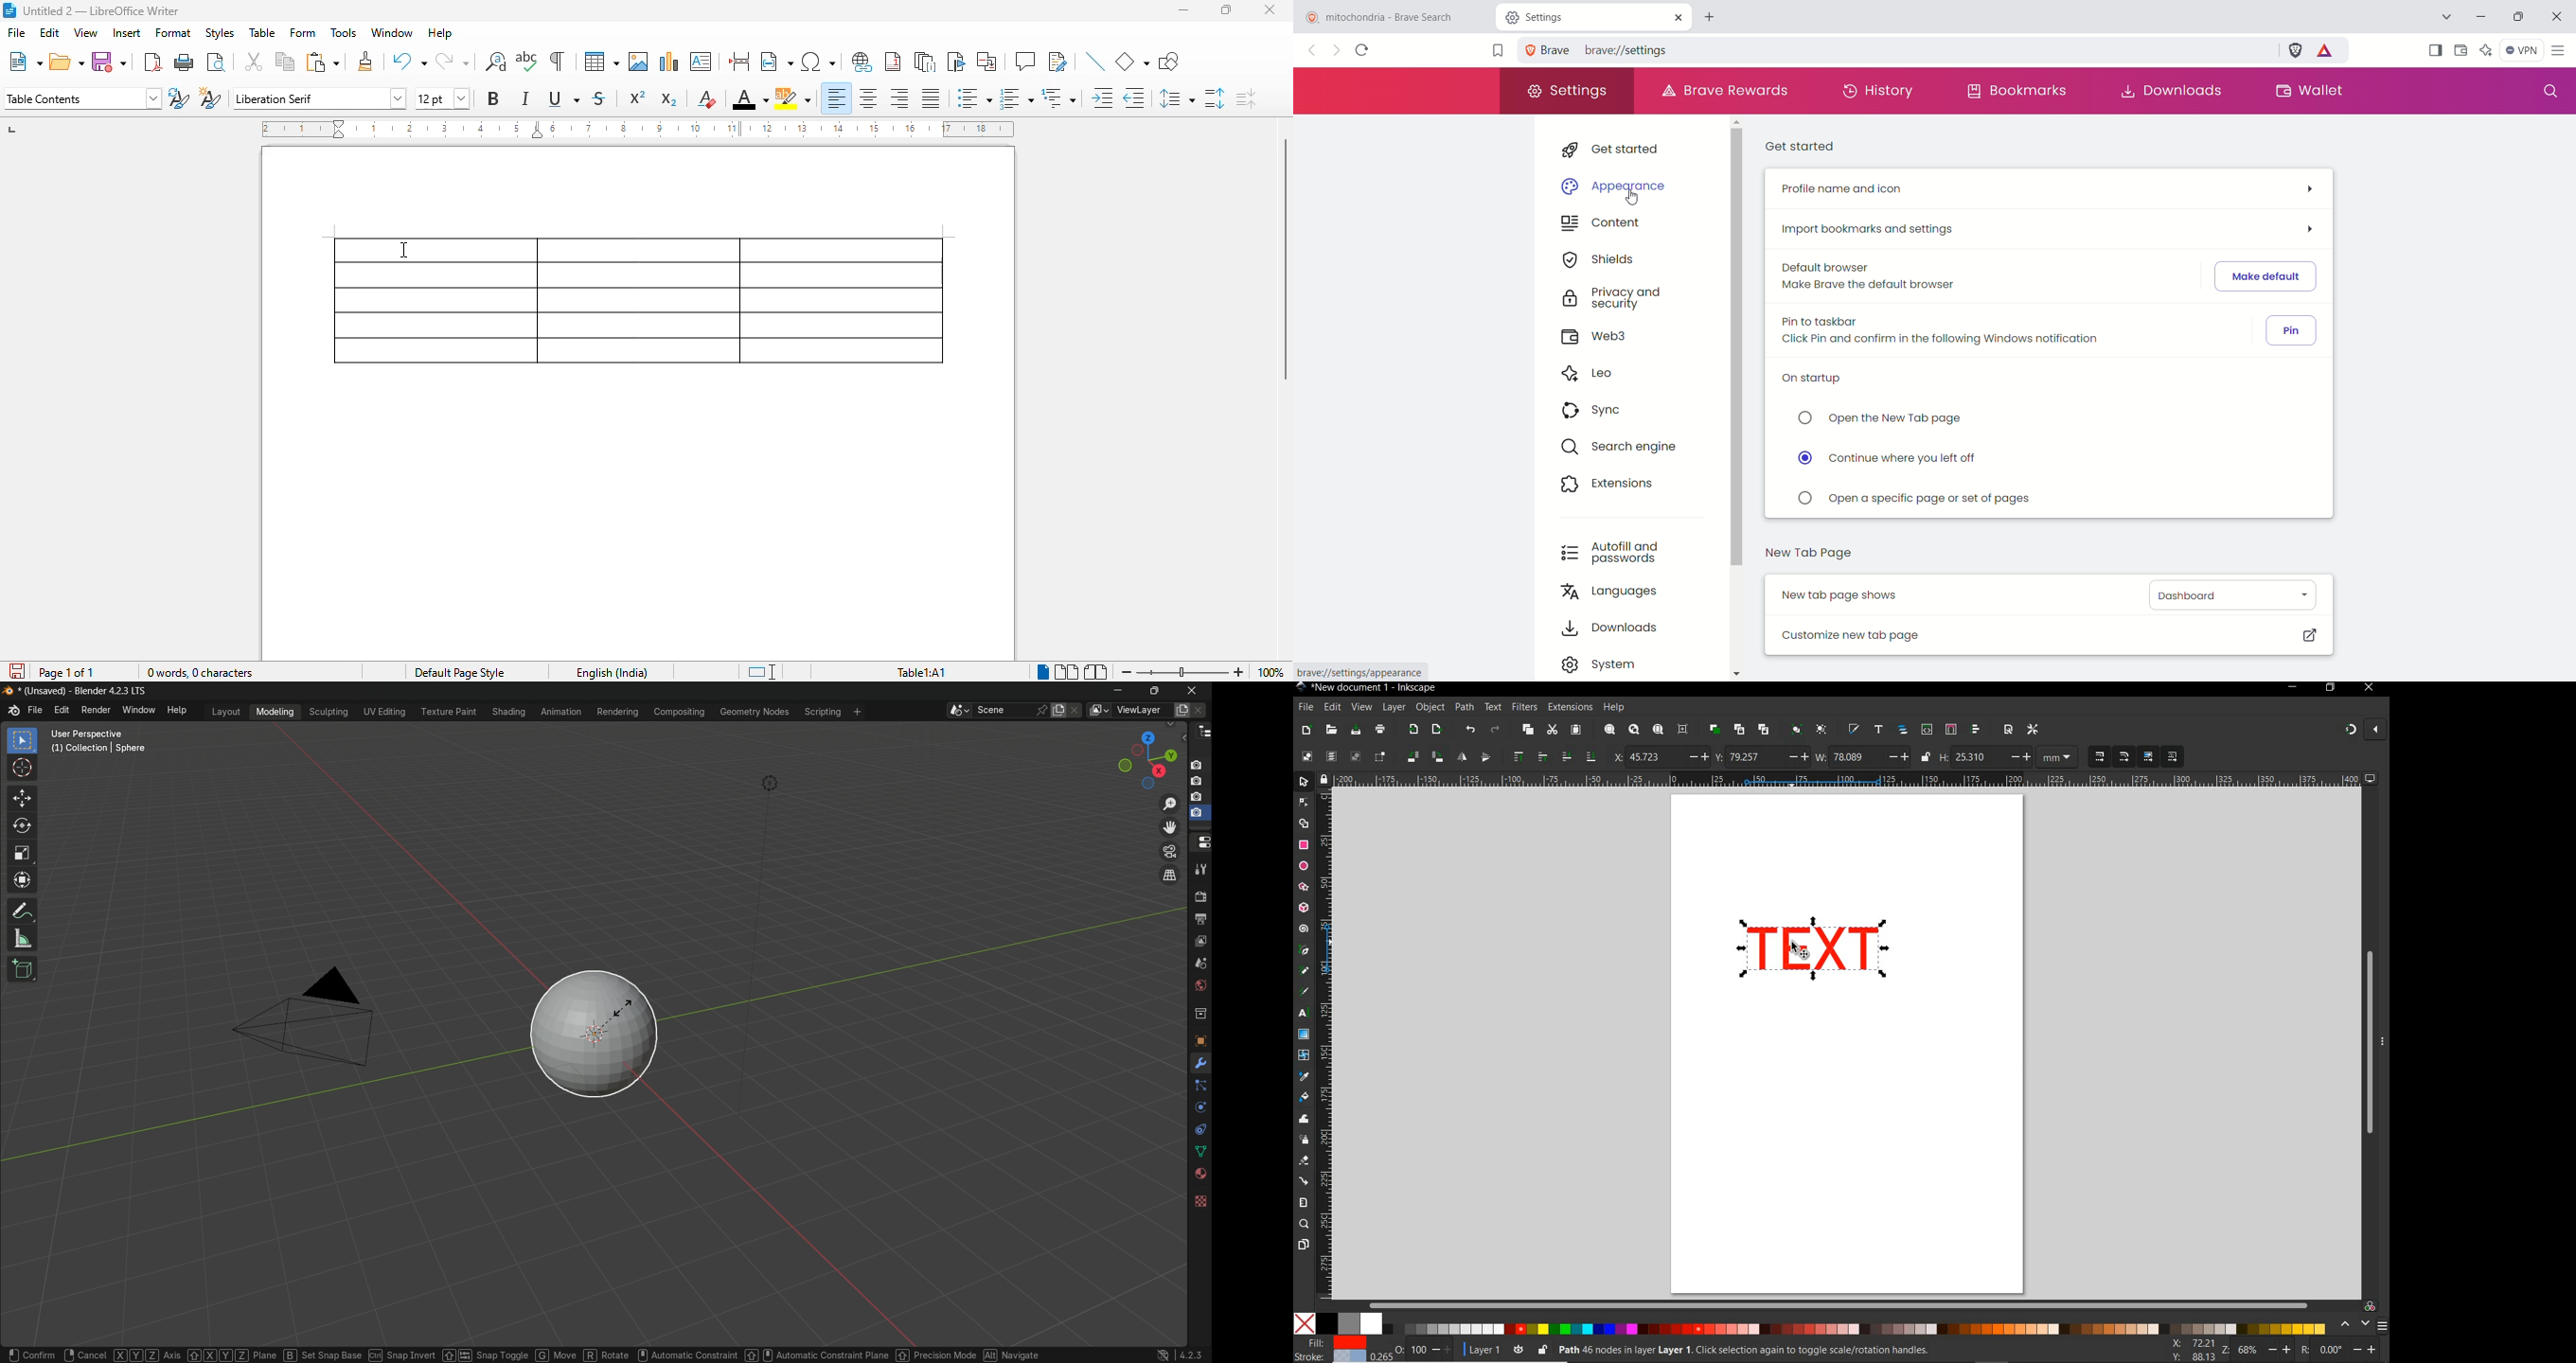 The image size is (2576, 1372). Describe the element at coordinates (1567, 92) in the screenshot. I see `settings` at that location.